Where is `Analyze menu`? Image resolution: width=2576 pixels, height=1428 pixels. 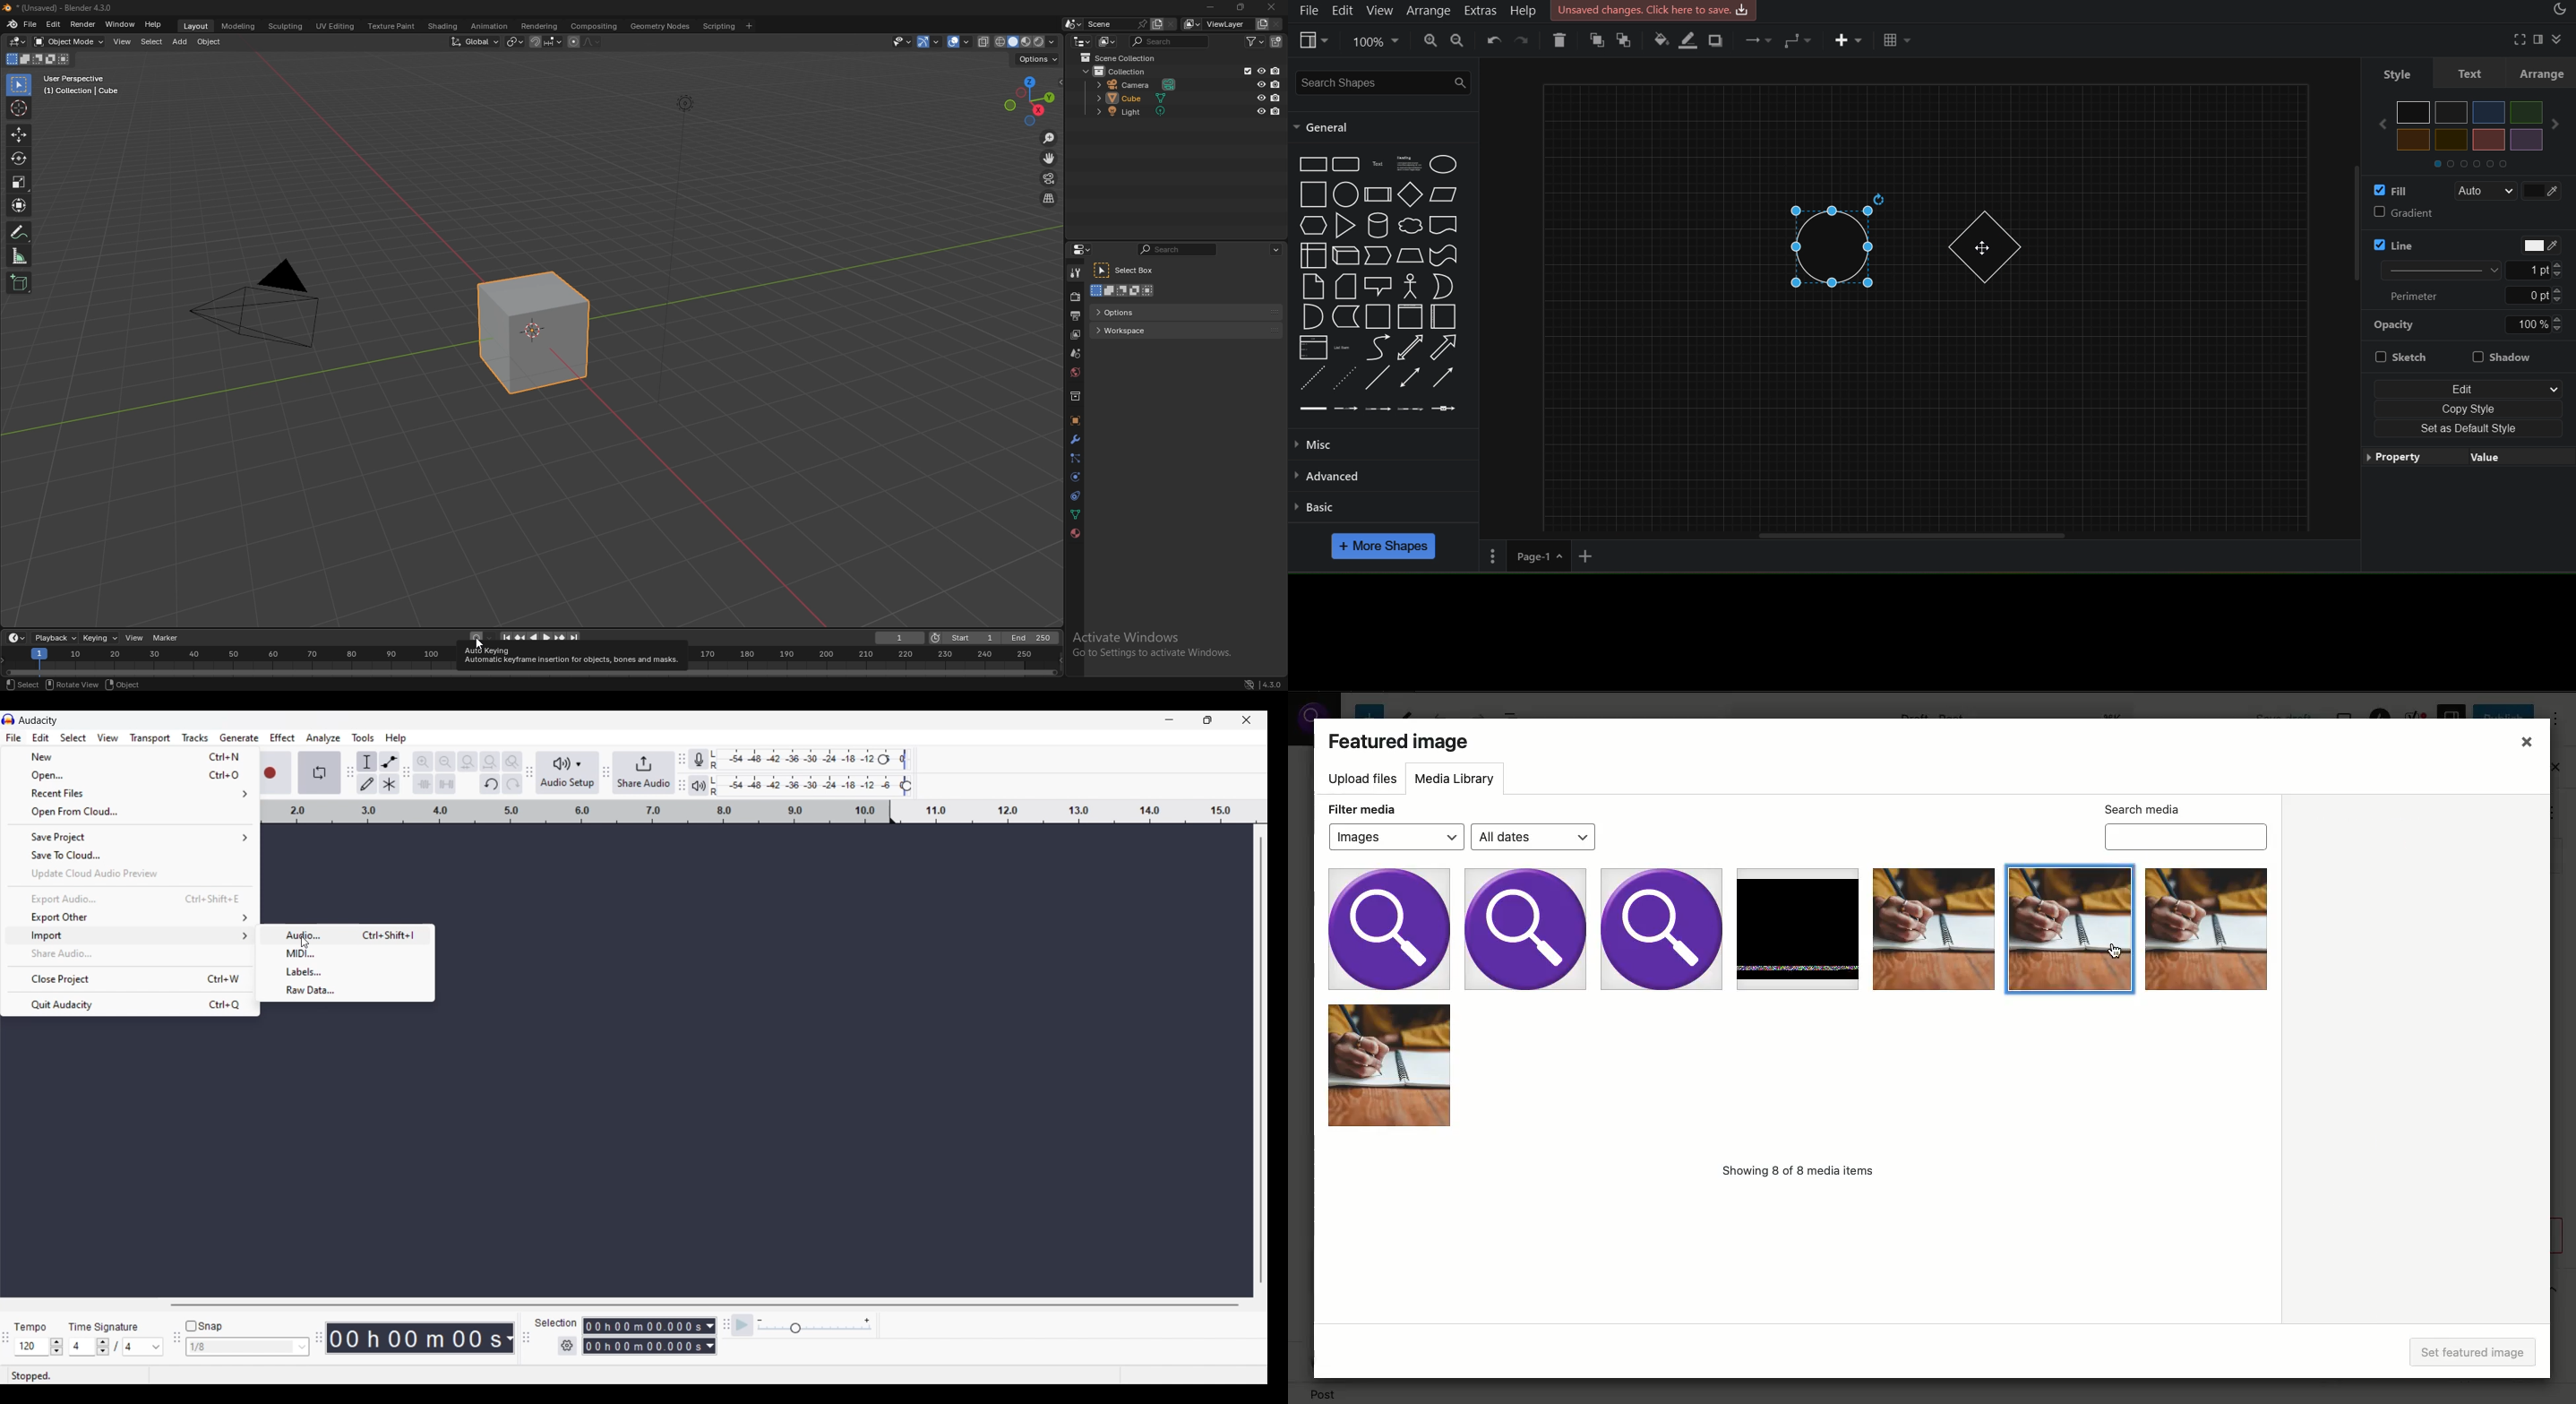 Analyze menu is located at coordinates (323, 738).